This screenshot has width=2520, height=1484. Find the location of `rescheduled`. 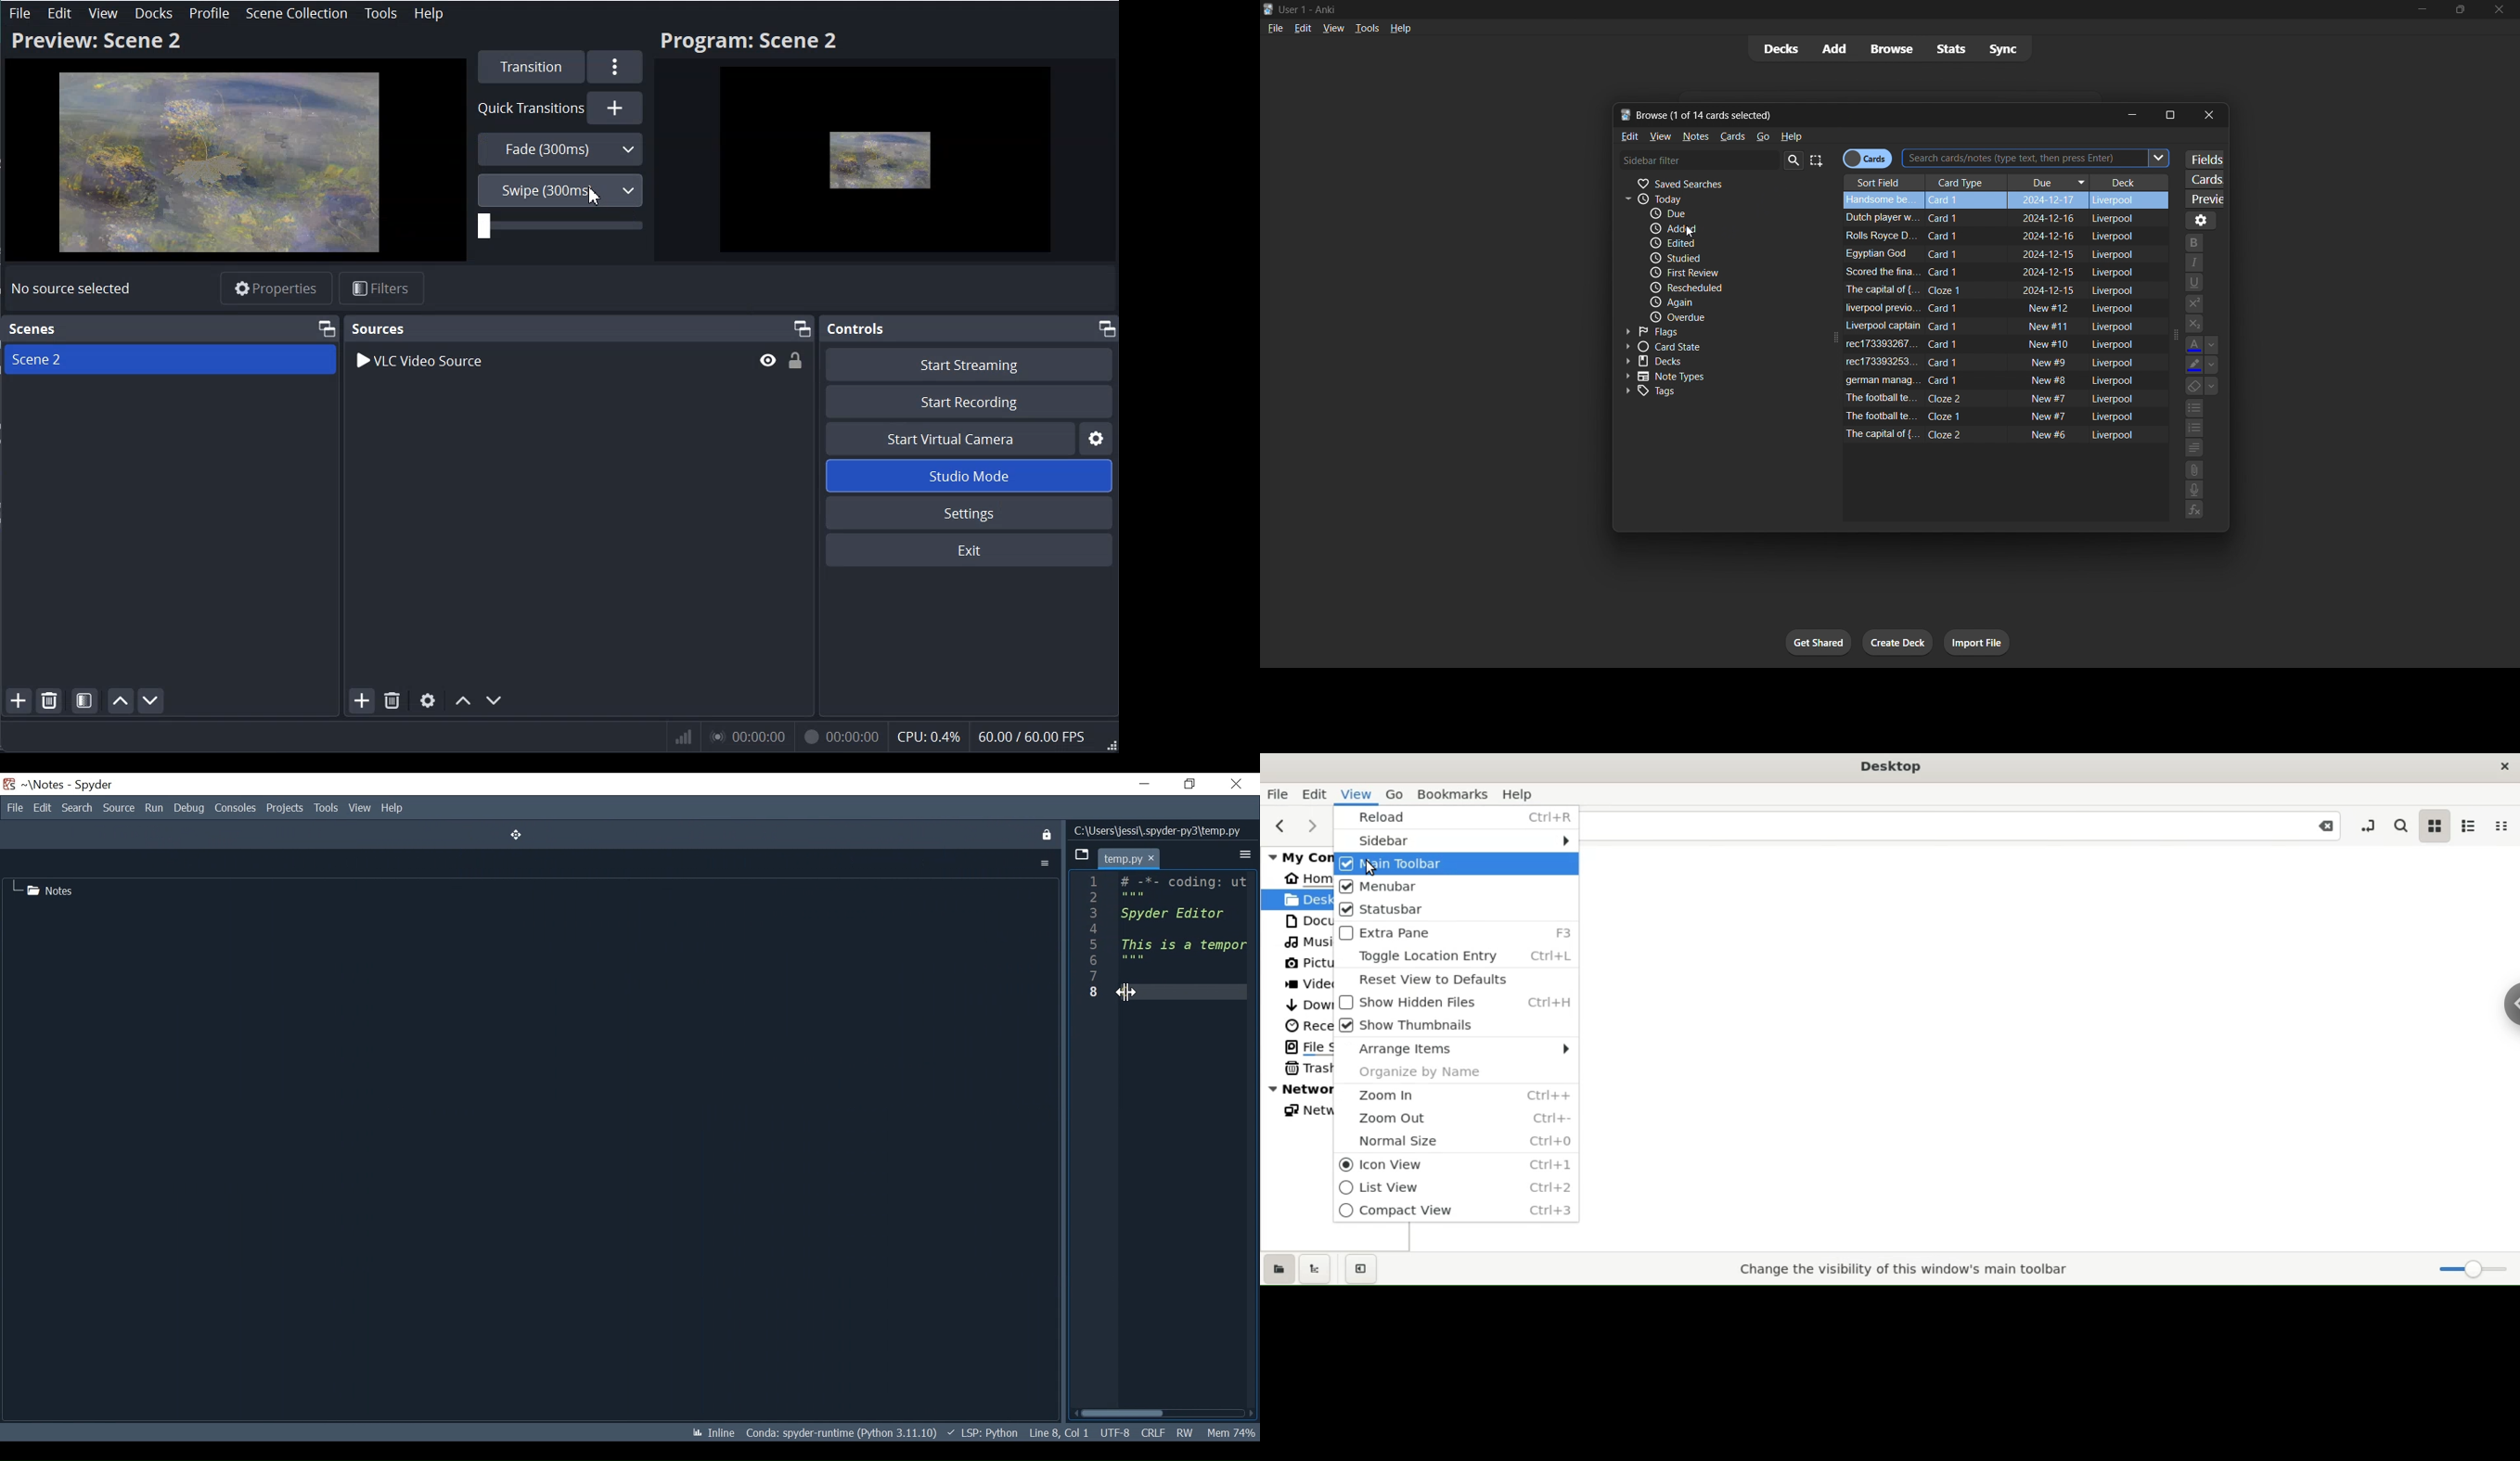

rescheduled is located at coordinates (1727, 286).